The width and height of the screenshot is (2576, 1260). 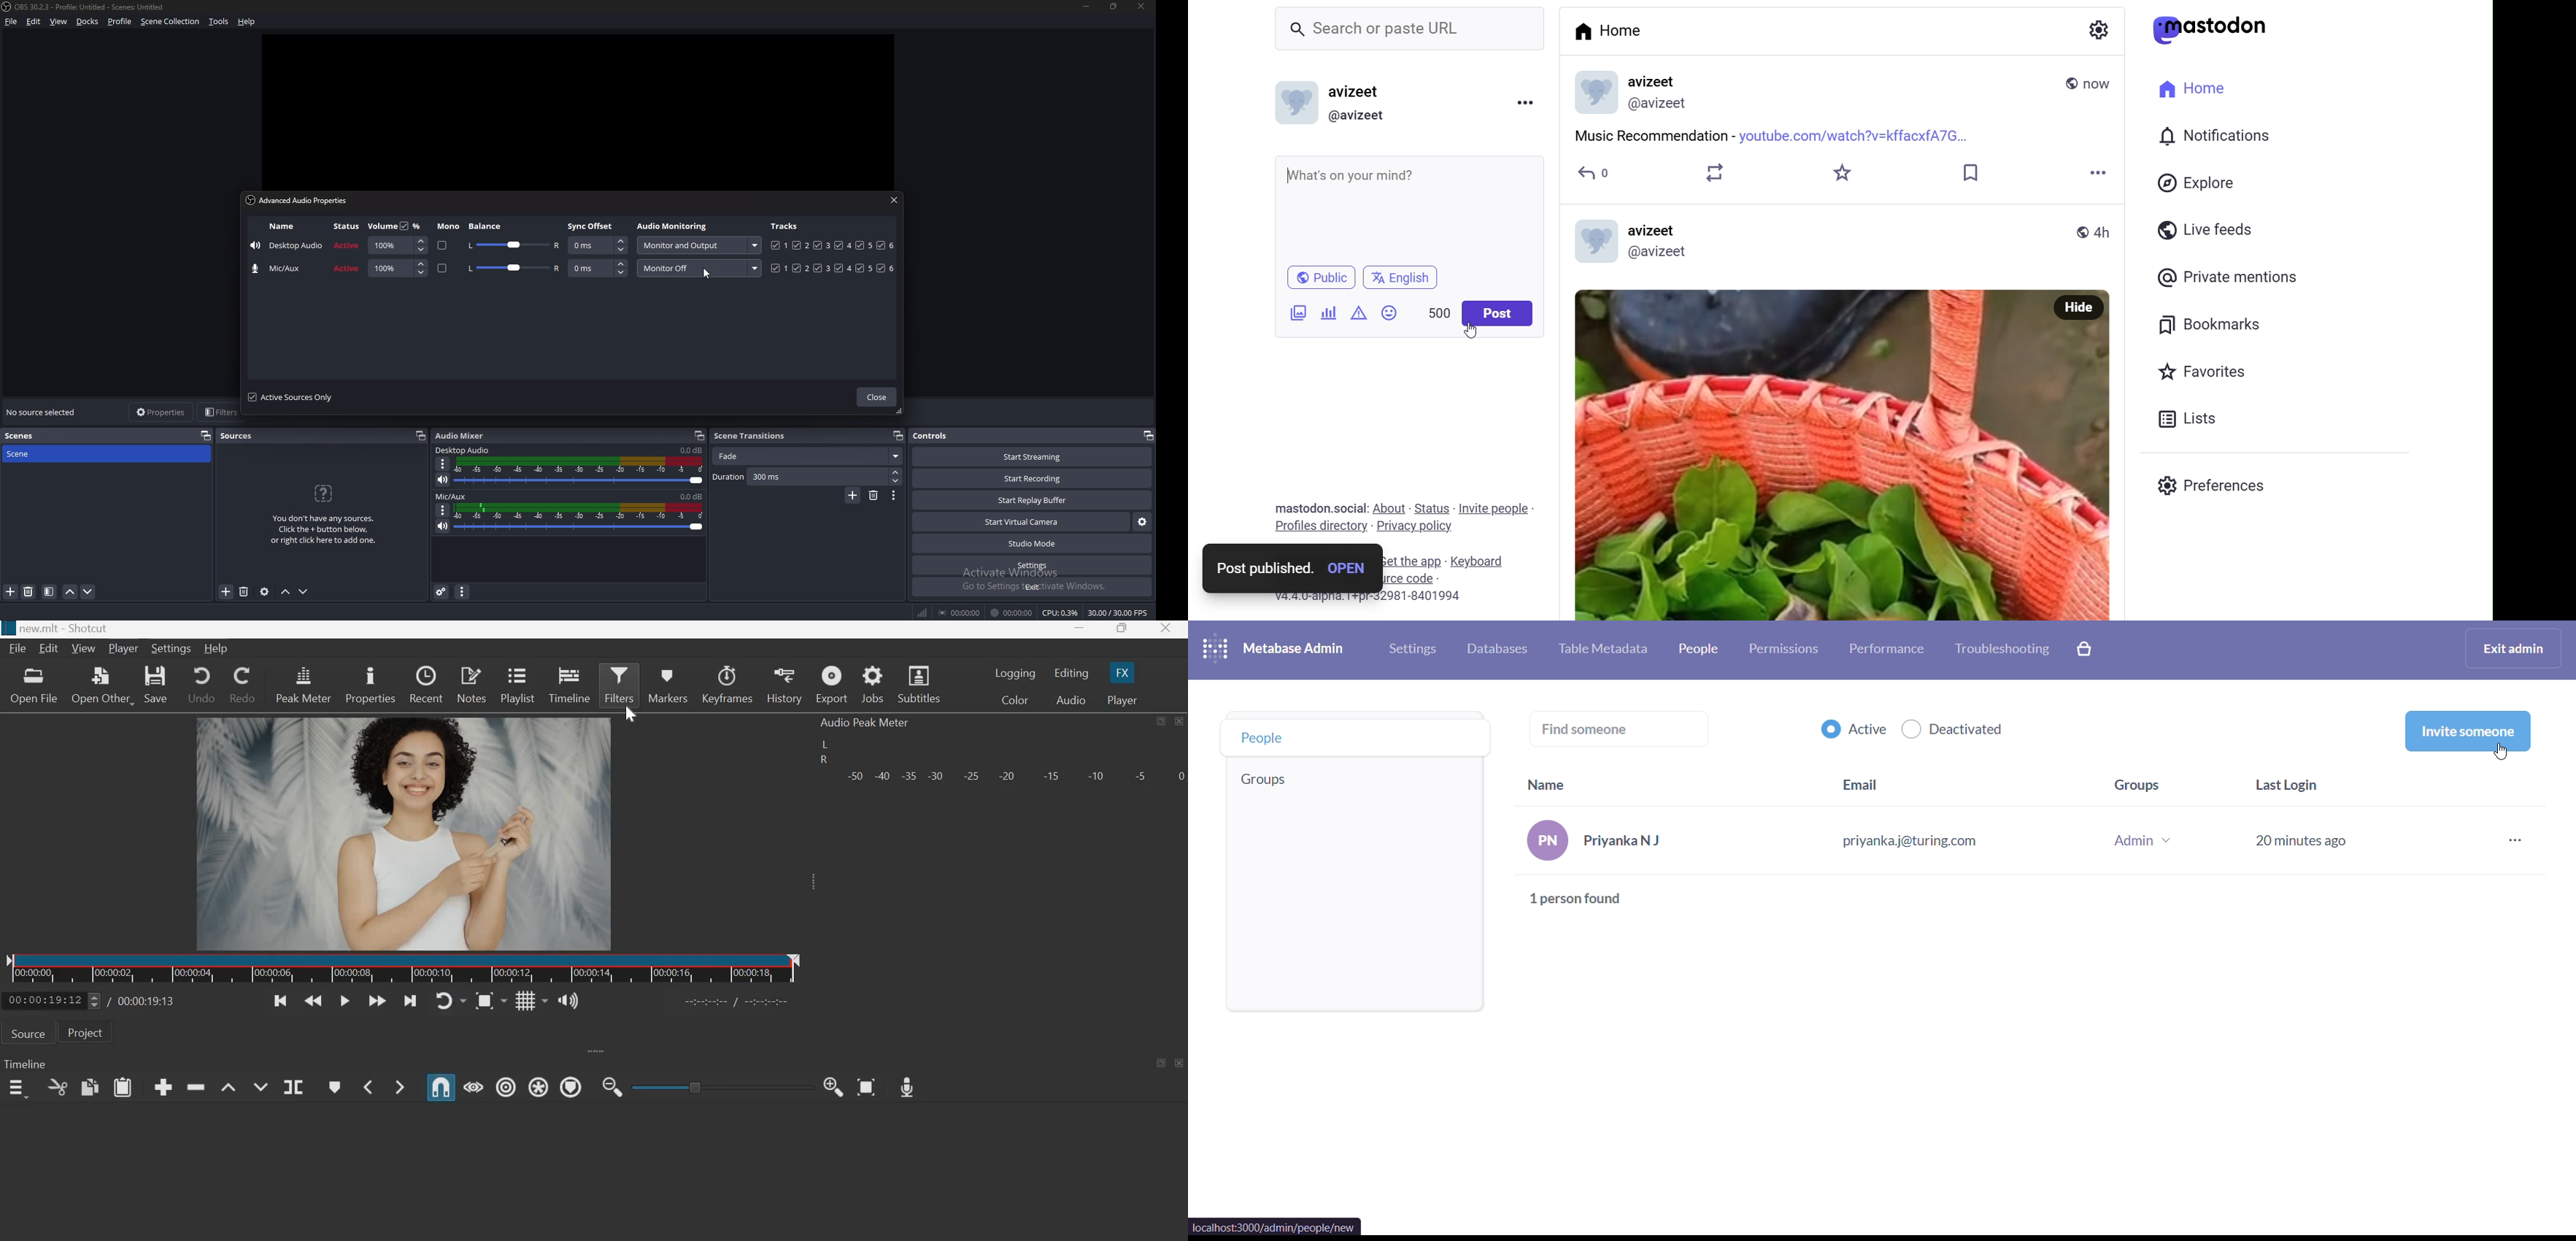 What do you see at coordinates (382, 227) in the screenshot?
I see `volume` at bounding box center [382, 227].